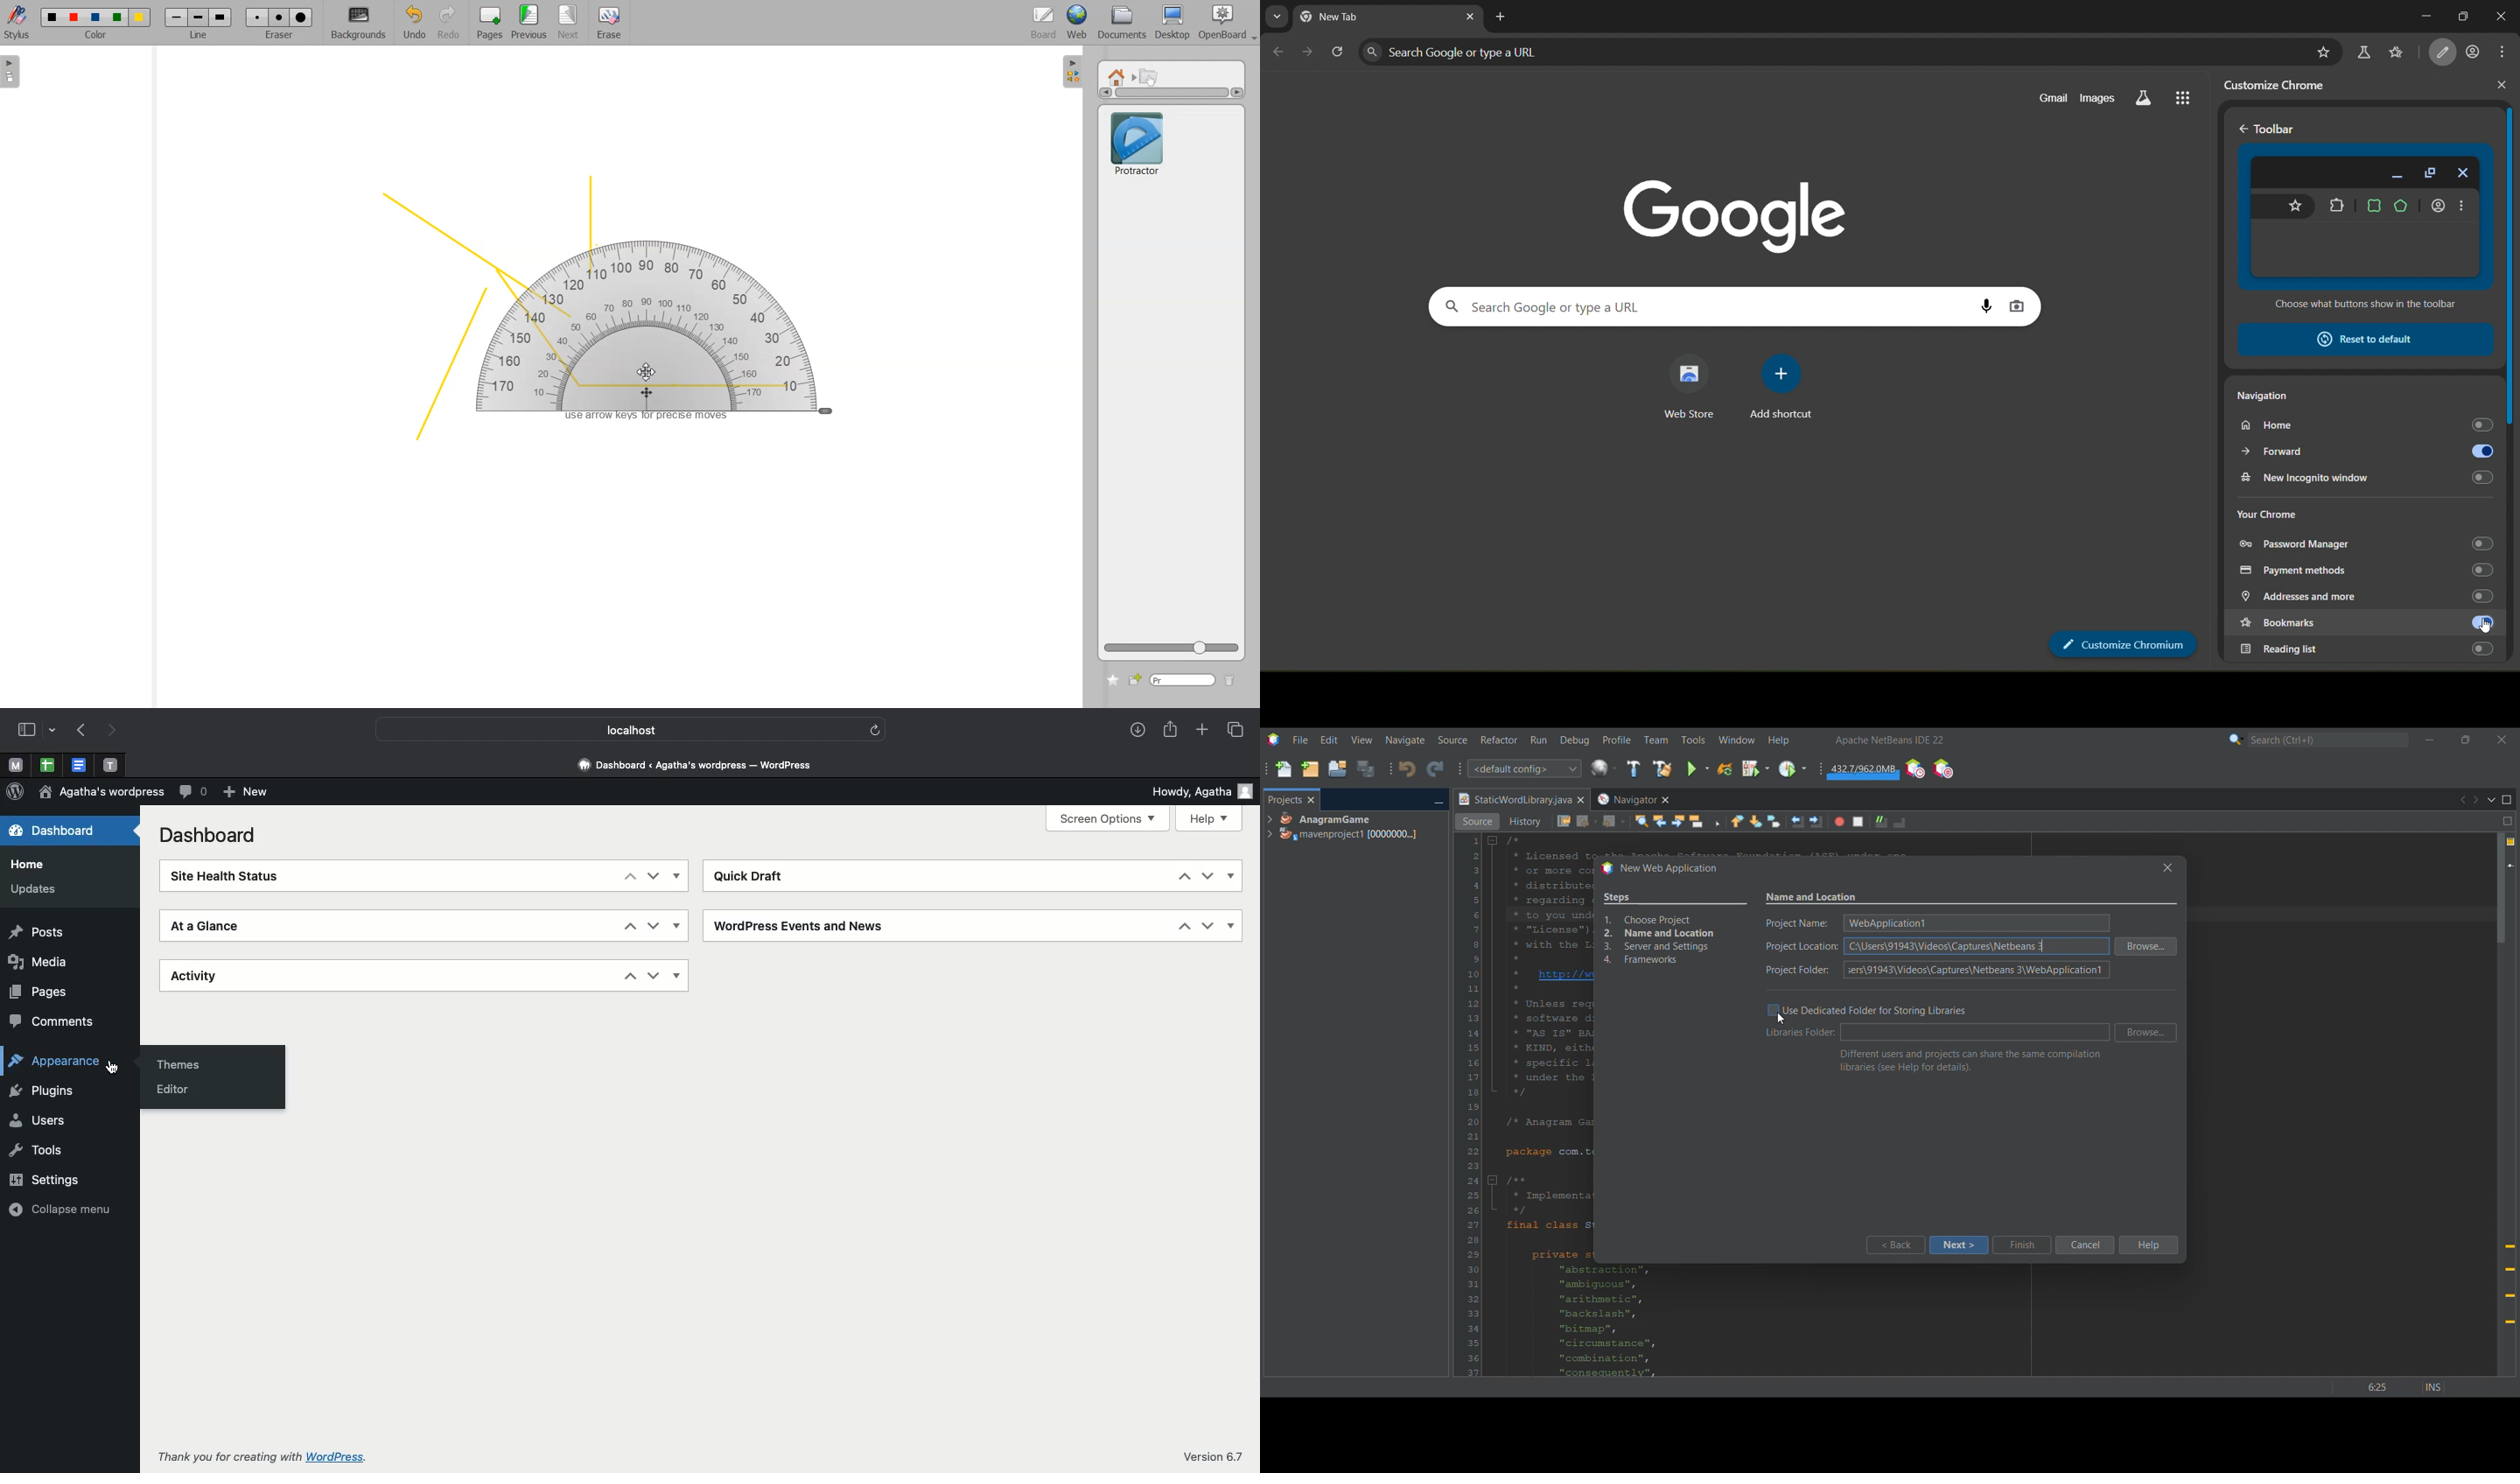  Describe the element at coordinates (531, 23) in the screenshot. I see `Previous` at that location.